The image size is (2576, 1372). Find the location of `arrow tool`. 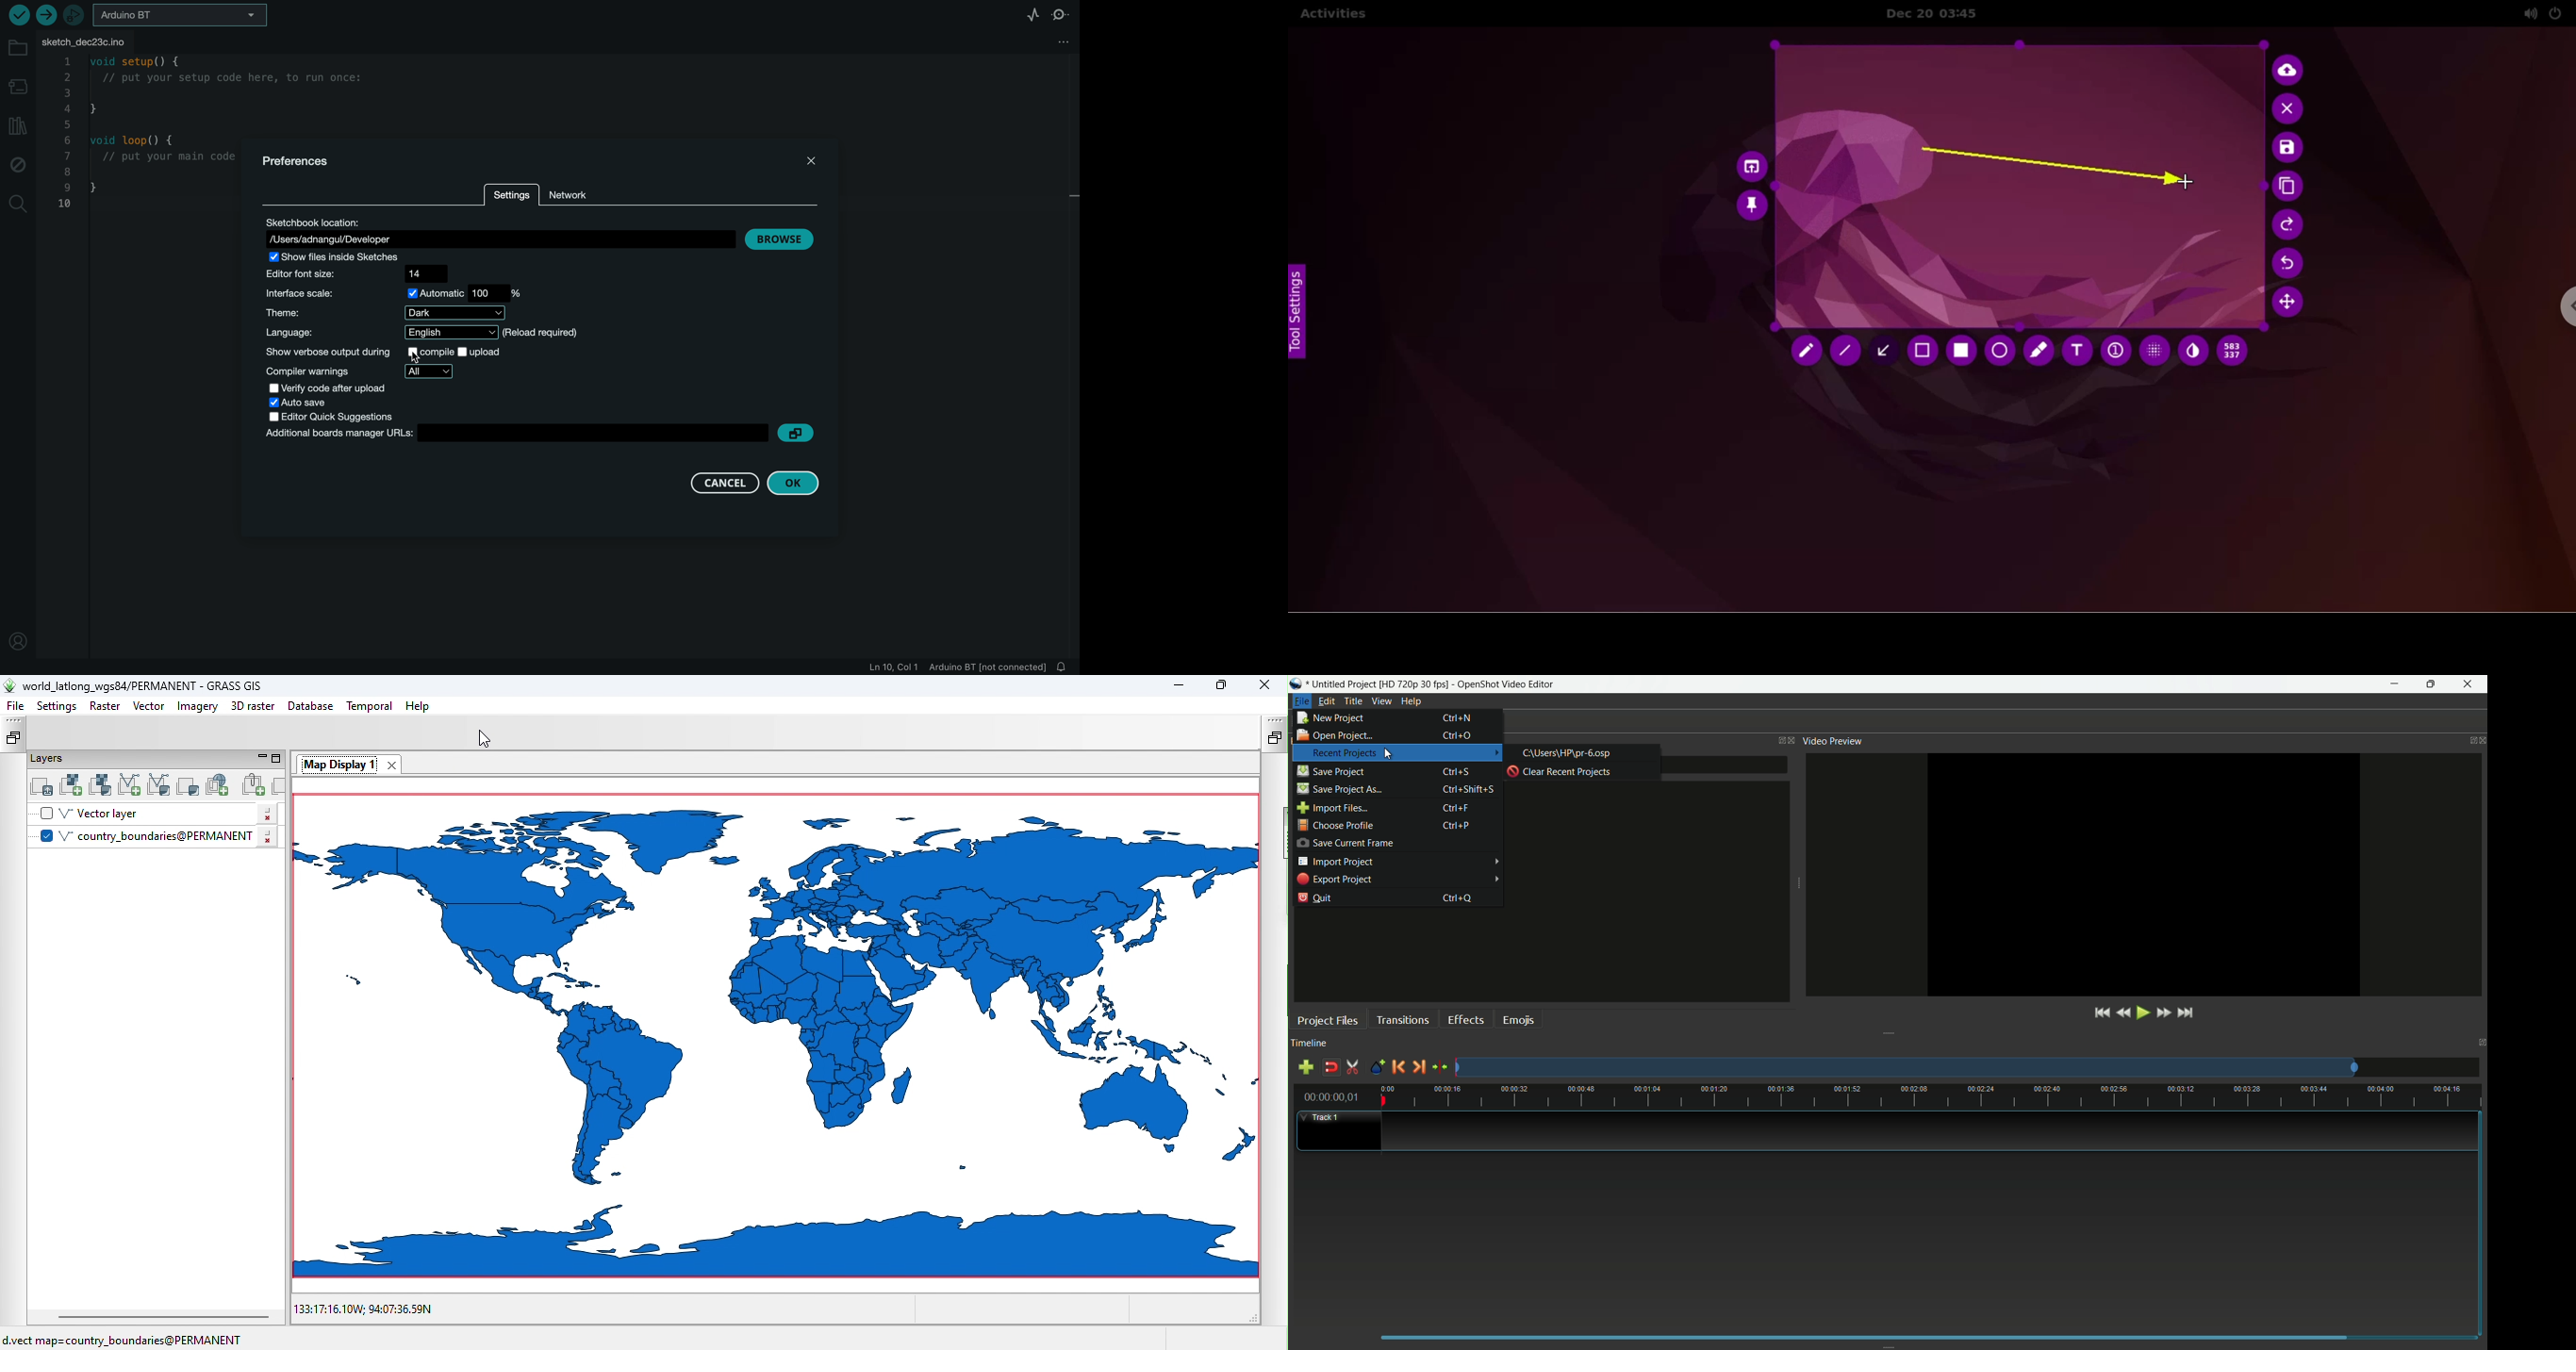

arrow tool is located at coordinates (1888, 350).